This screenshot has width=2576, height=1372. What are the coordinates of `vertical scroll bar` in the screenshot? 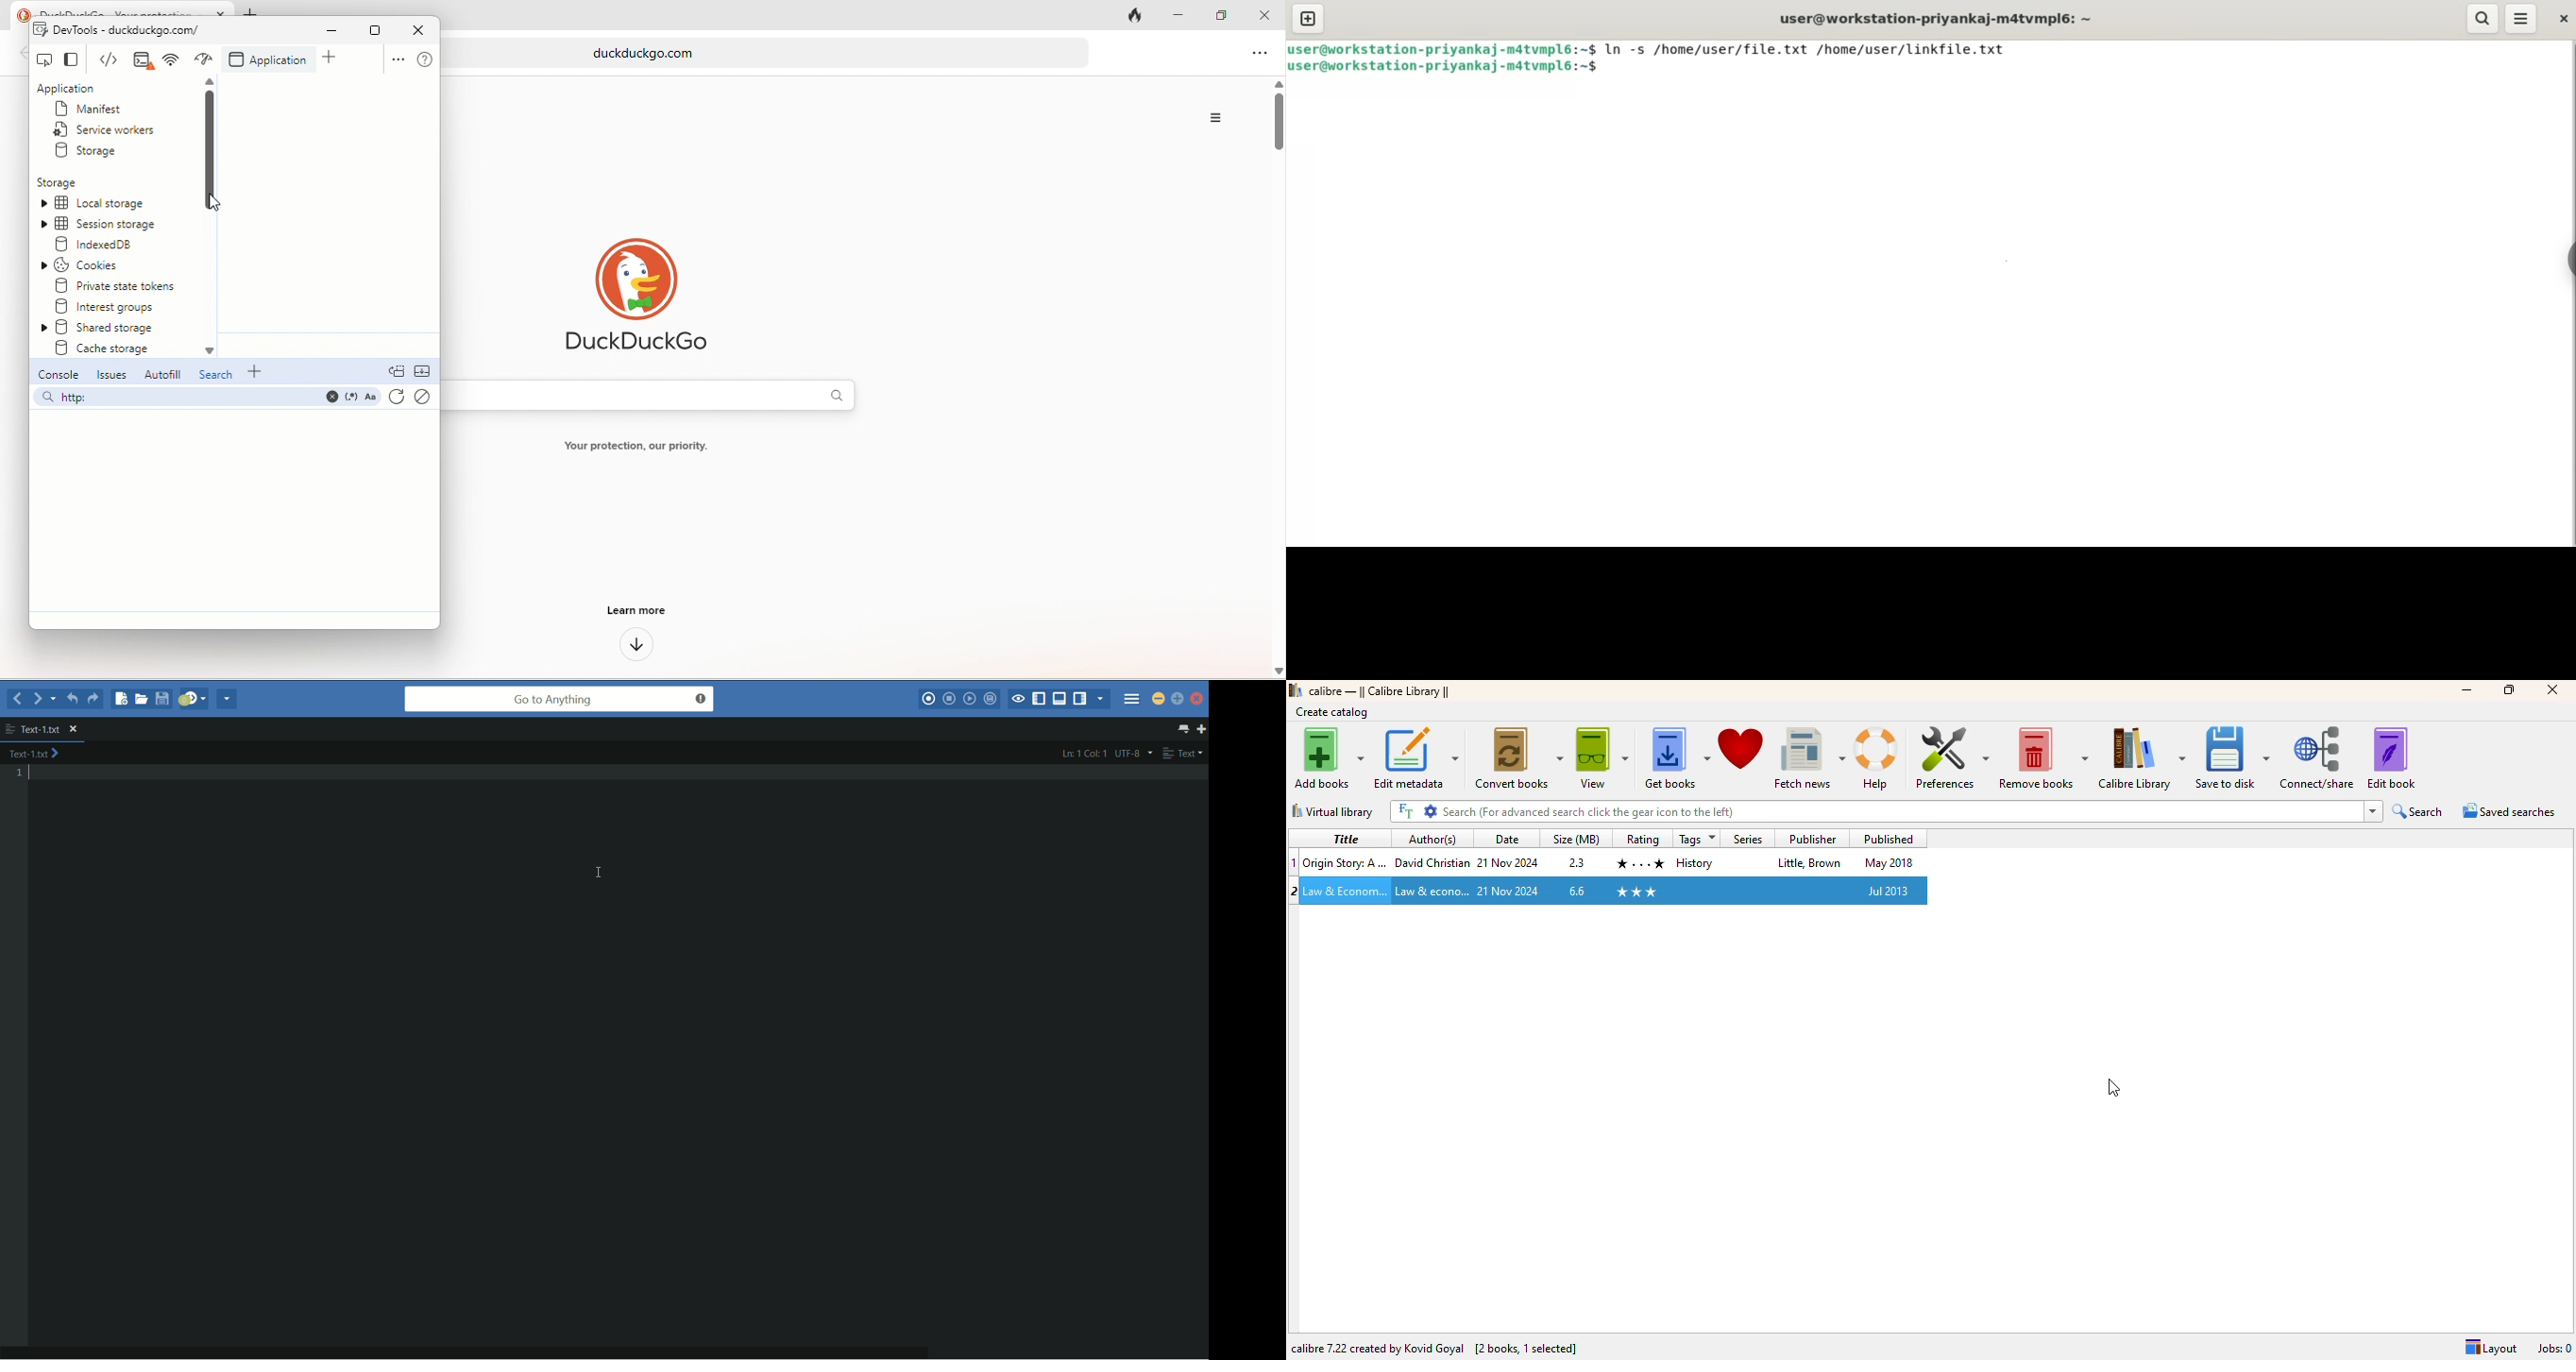 It's located at (210, 144).